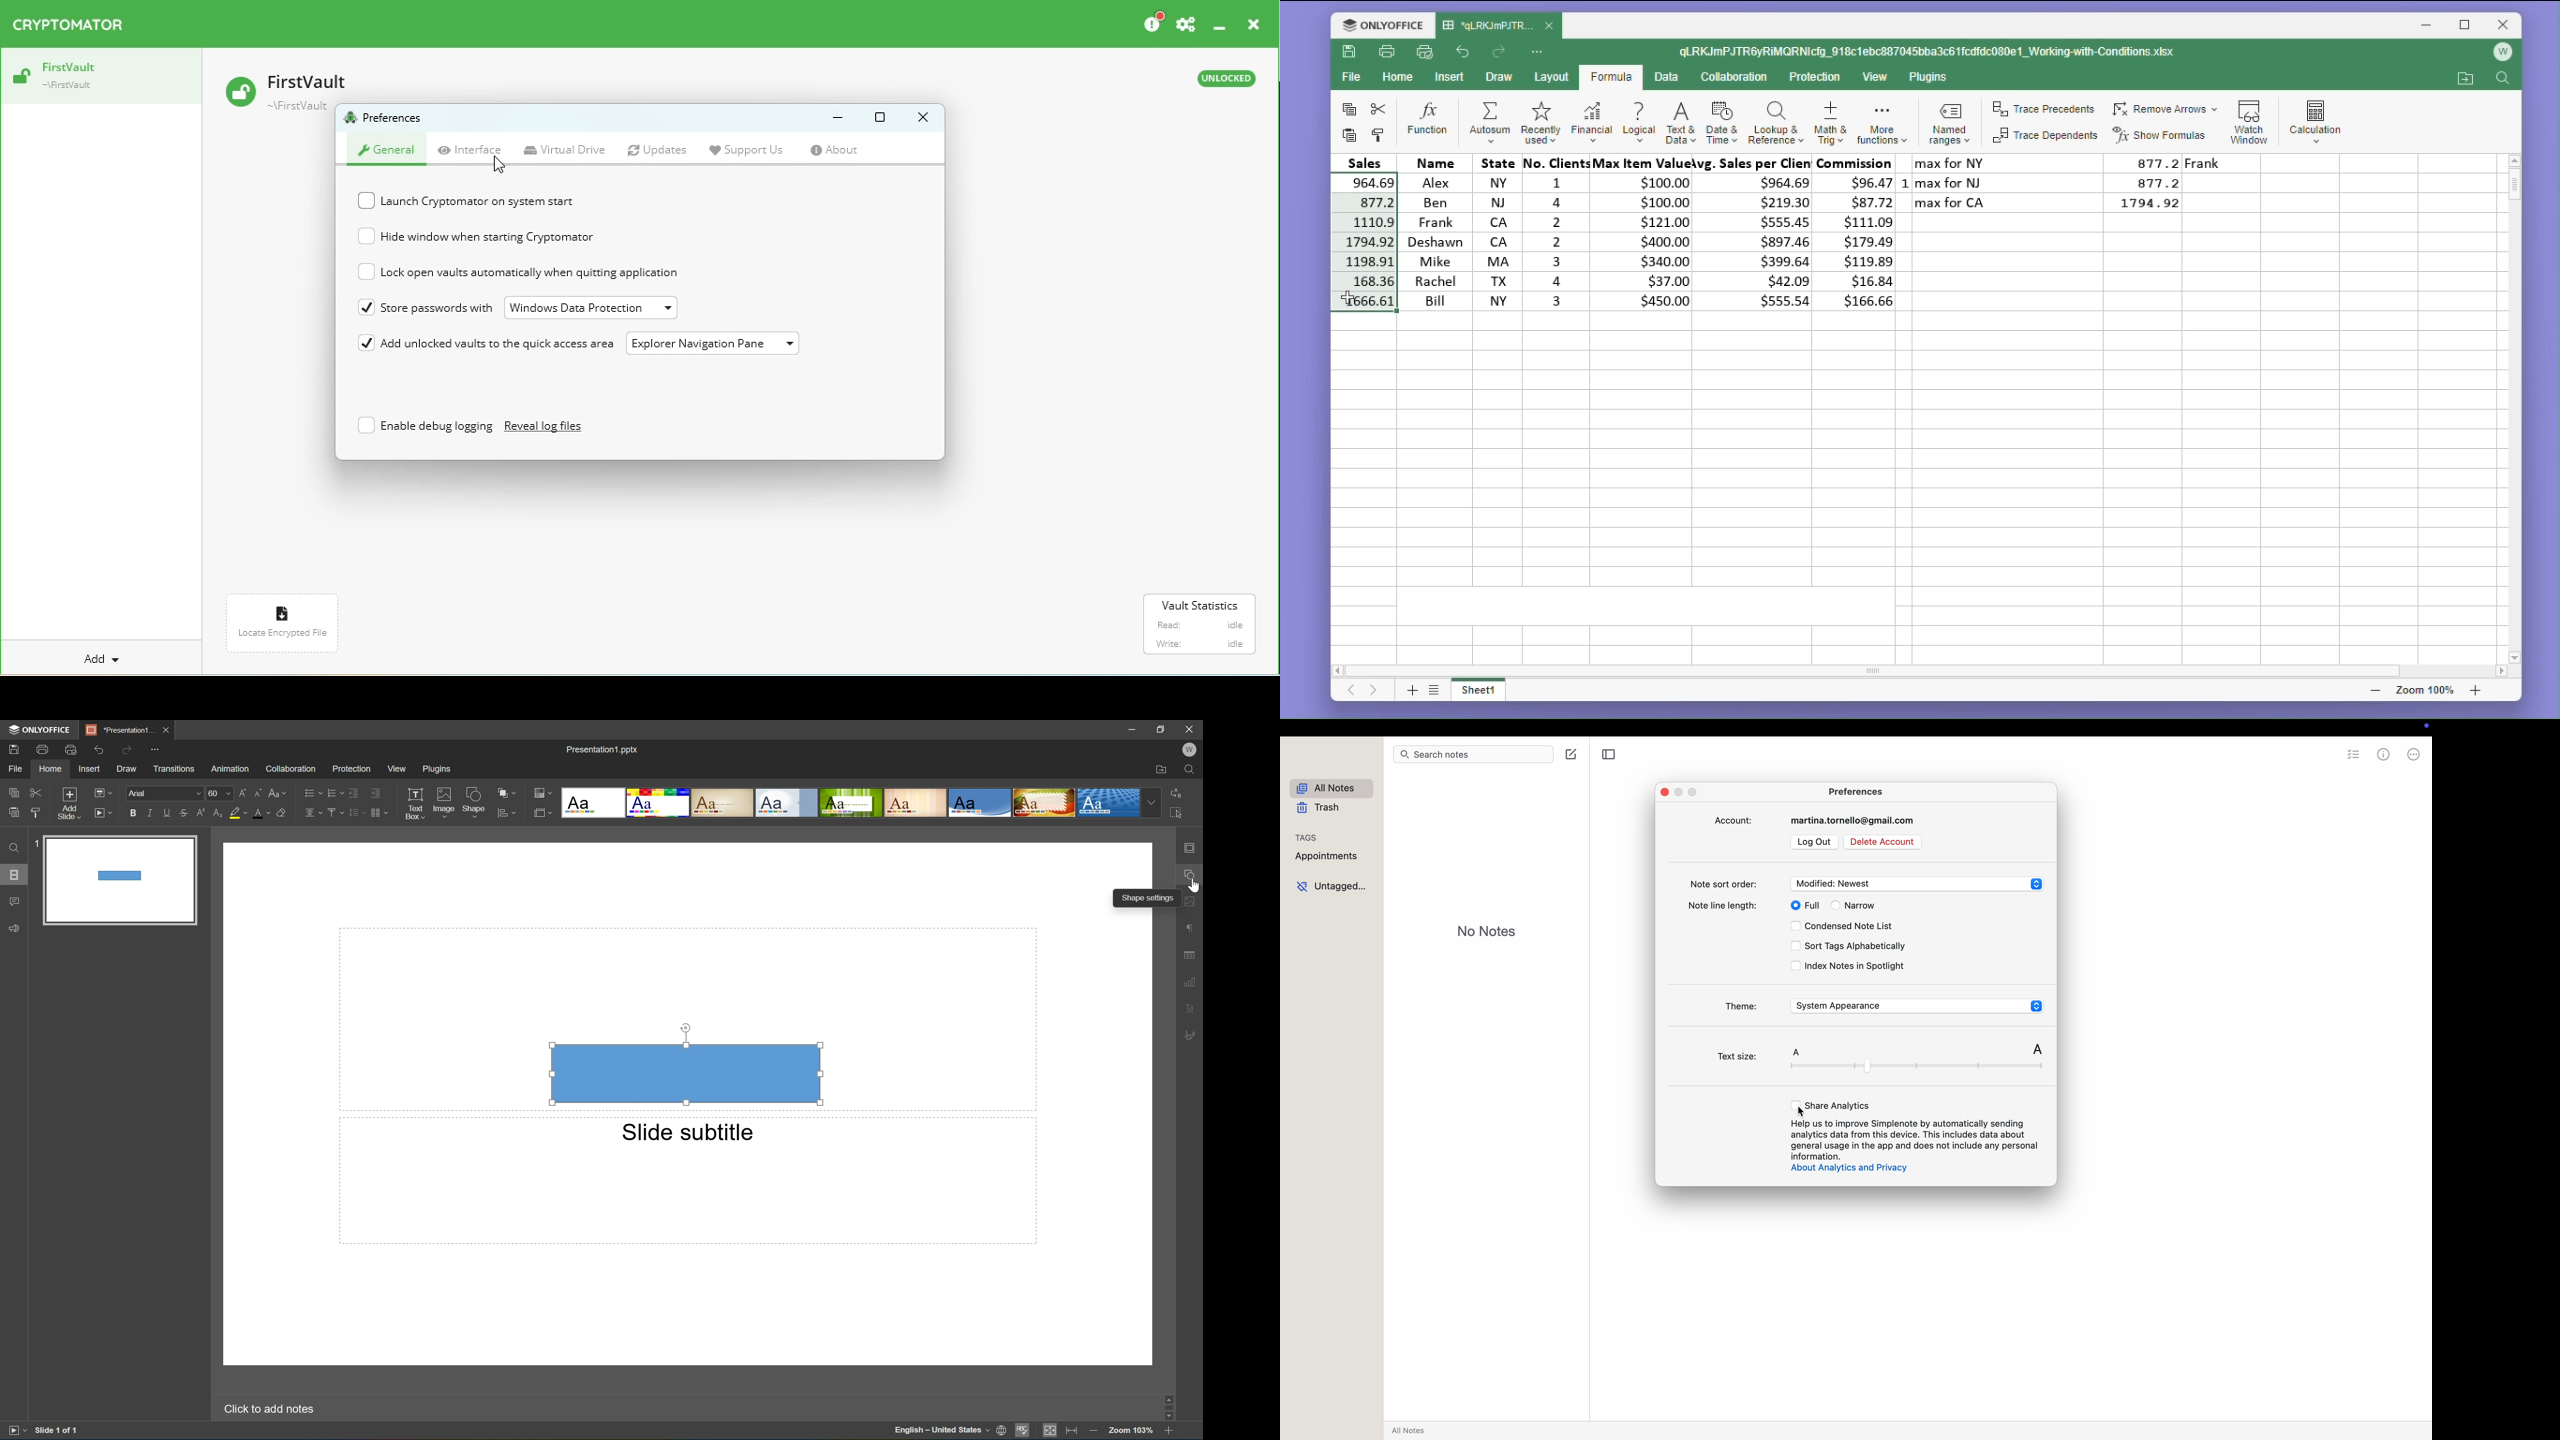  What do you see at coordinates (1306, 838) in the screenshot?
I see `tags` at bounding box center [1306, 838].